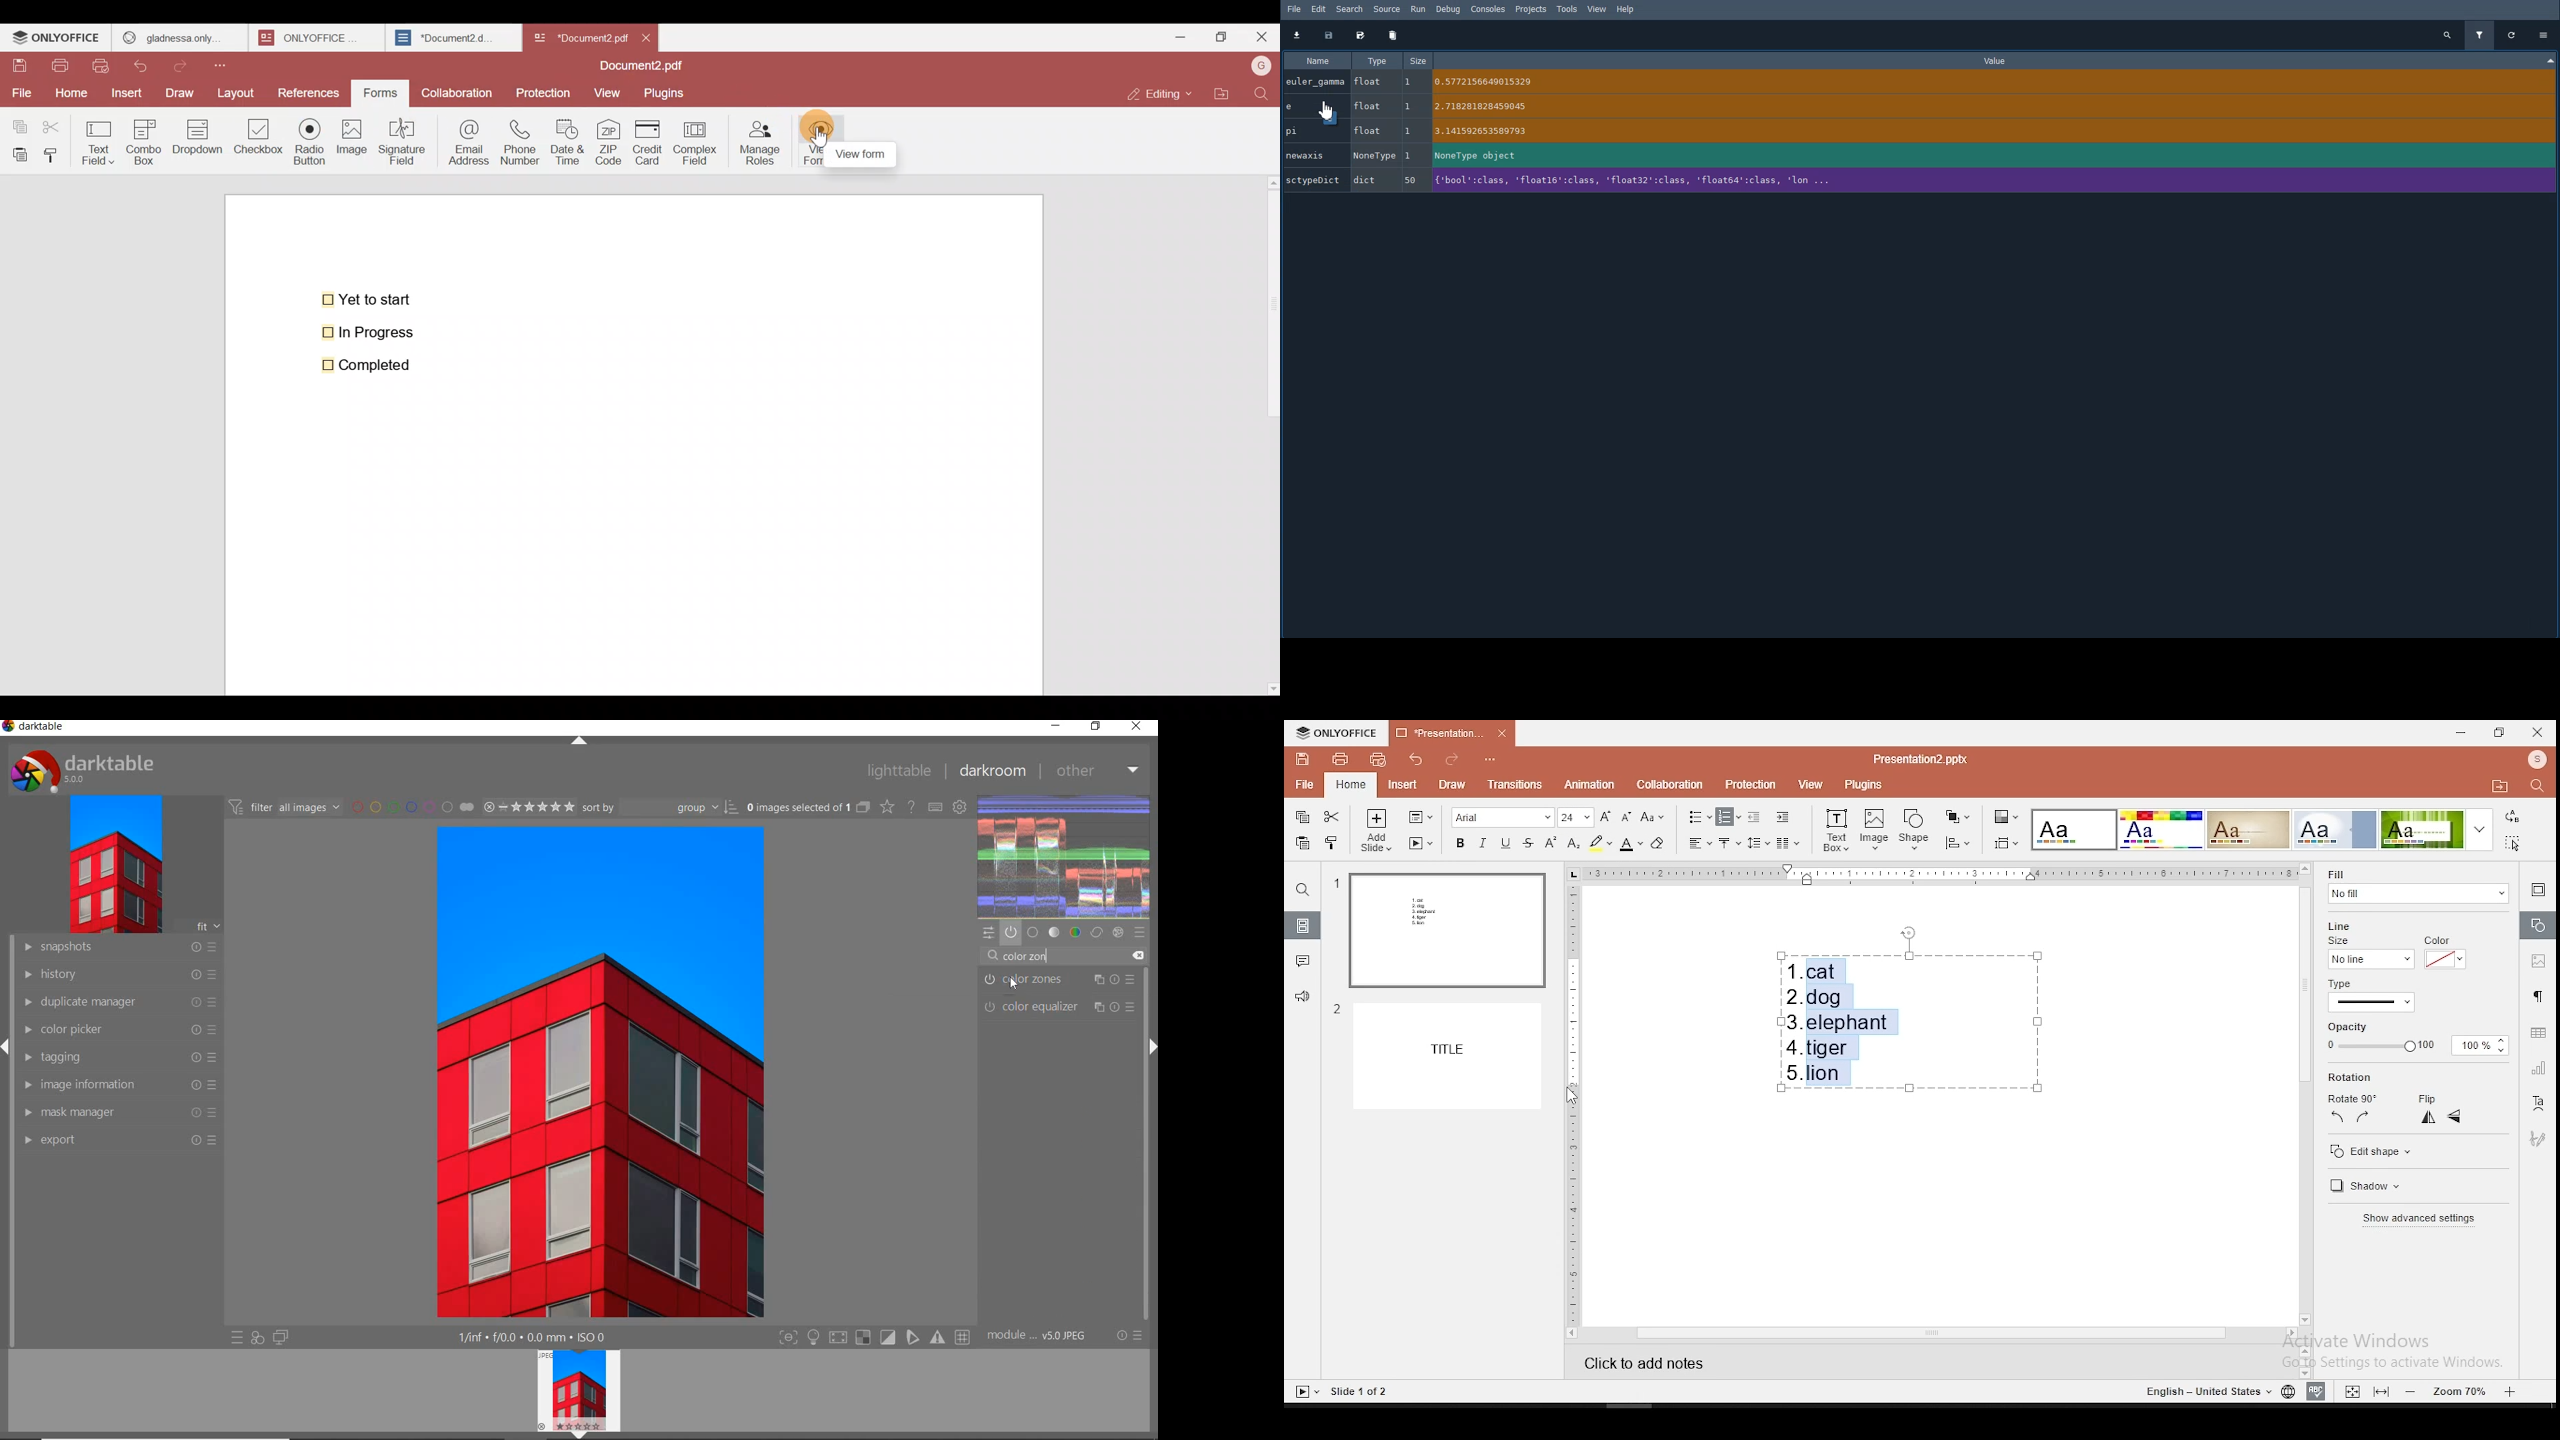 This screenshot has height=1456, width=2576. Describe the element at coordinates (521, 143) in the screenshot. I see `Phone number` at that location.